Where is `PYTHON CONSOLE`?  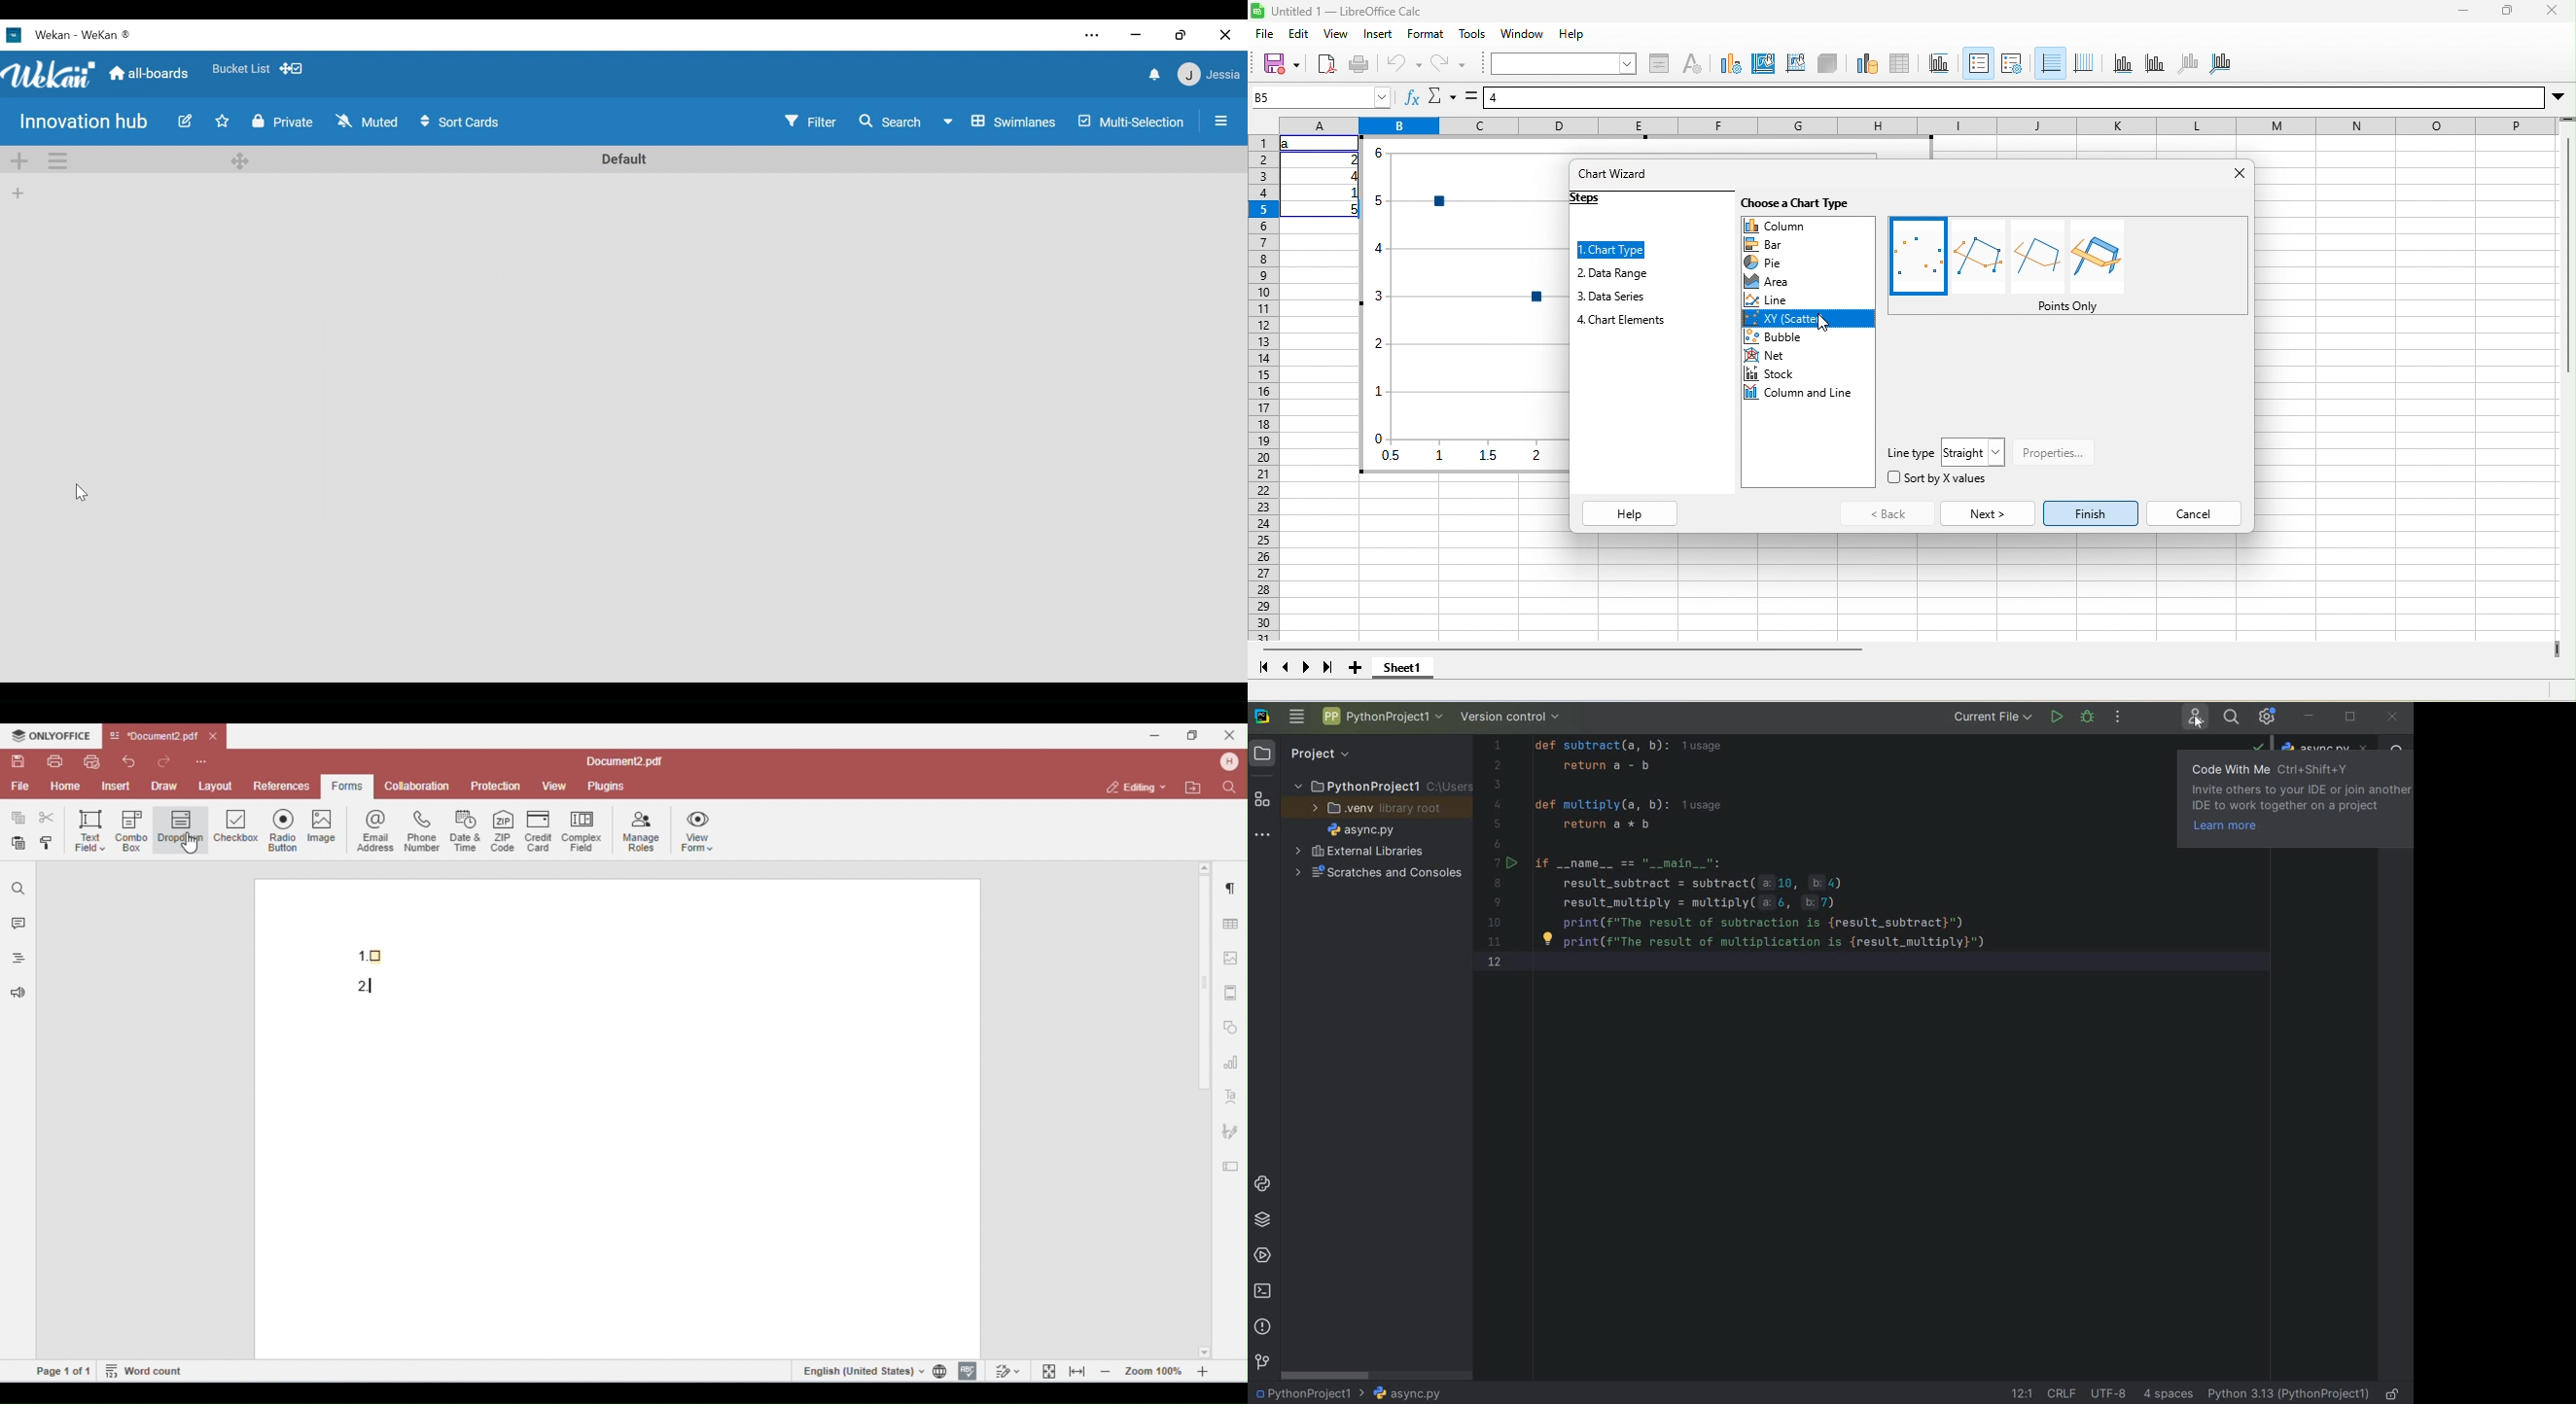
PYTHON CONSOLE is located at coordinates (1264, 1187).